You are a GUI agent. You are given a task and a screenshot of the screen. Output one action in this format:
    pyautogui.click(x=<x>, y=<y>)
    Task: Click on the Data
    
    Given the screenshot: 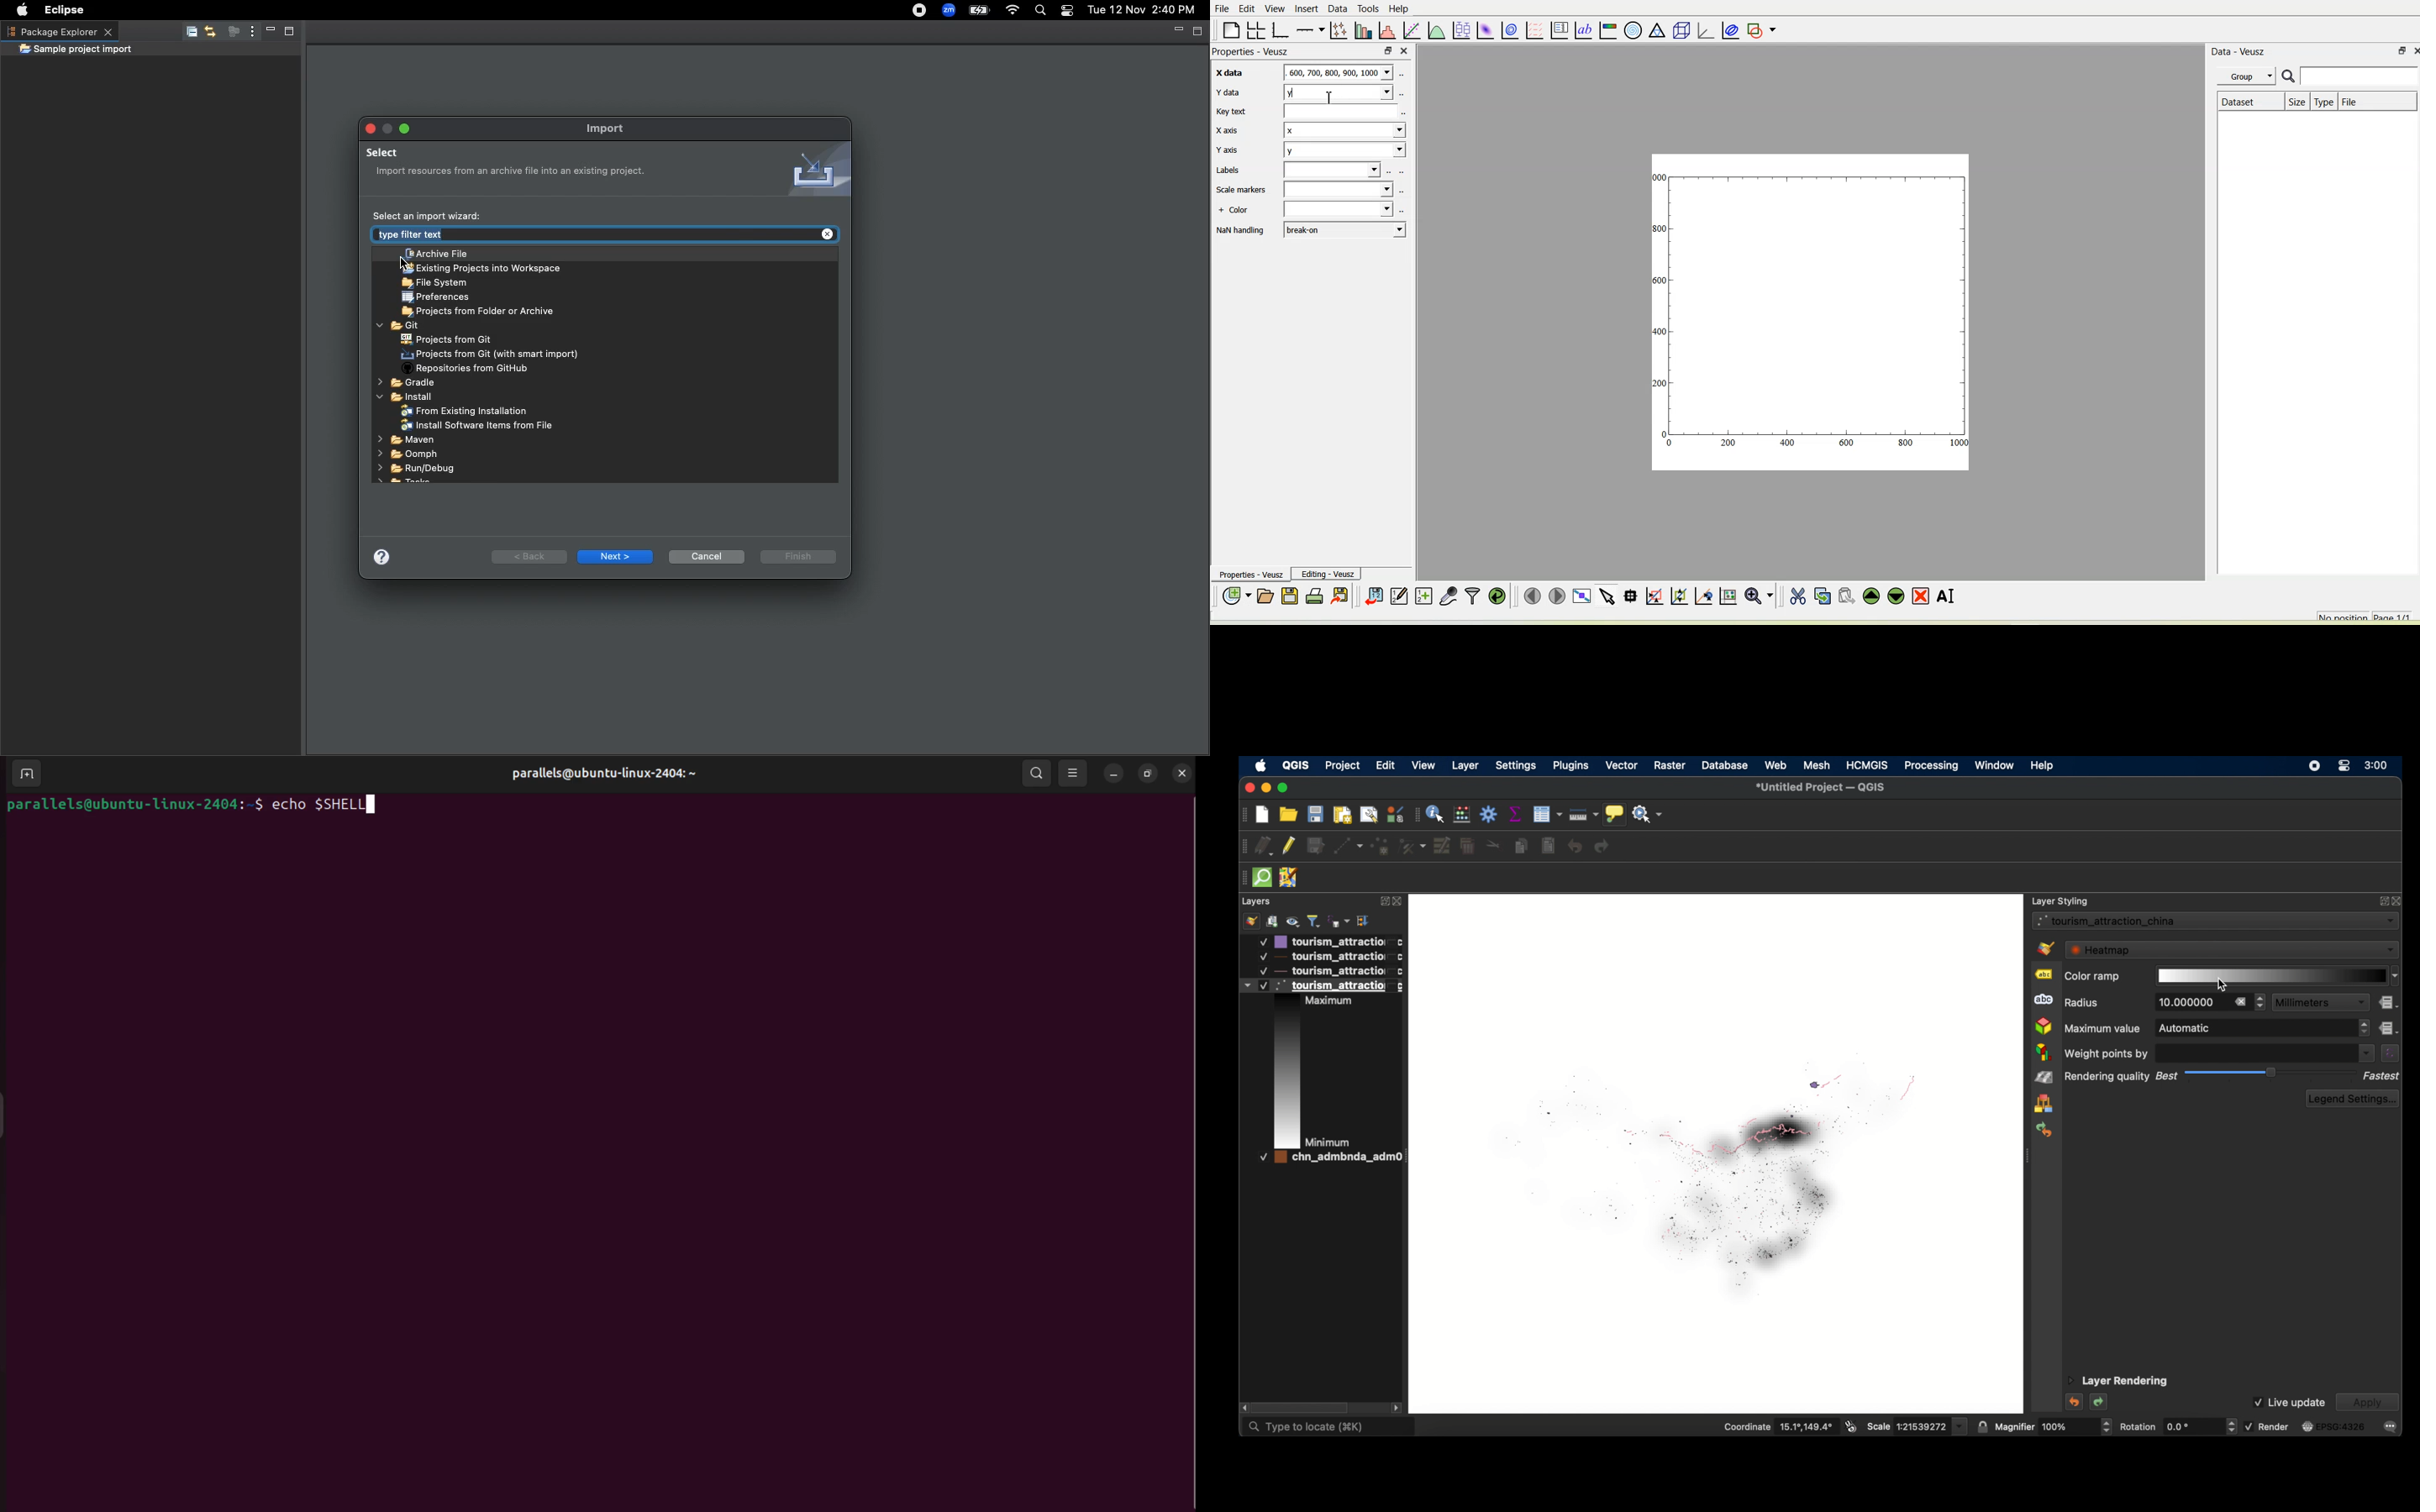 What is the action you would take?
    pyautogui.click(x=1336, y=8)
    